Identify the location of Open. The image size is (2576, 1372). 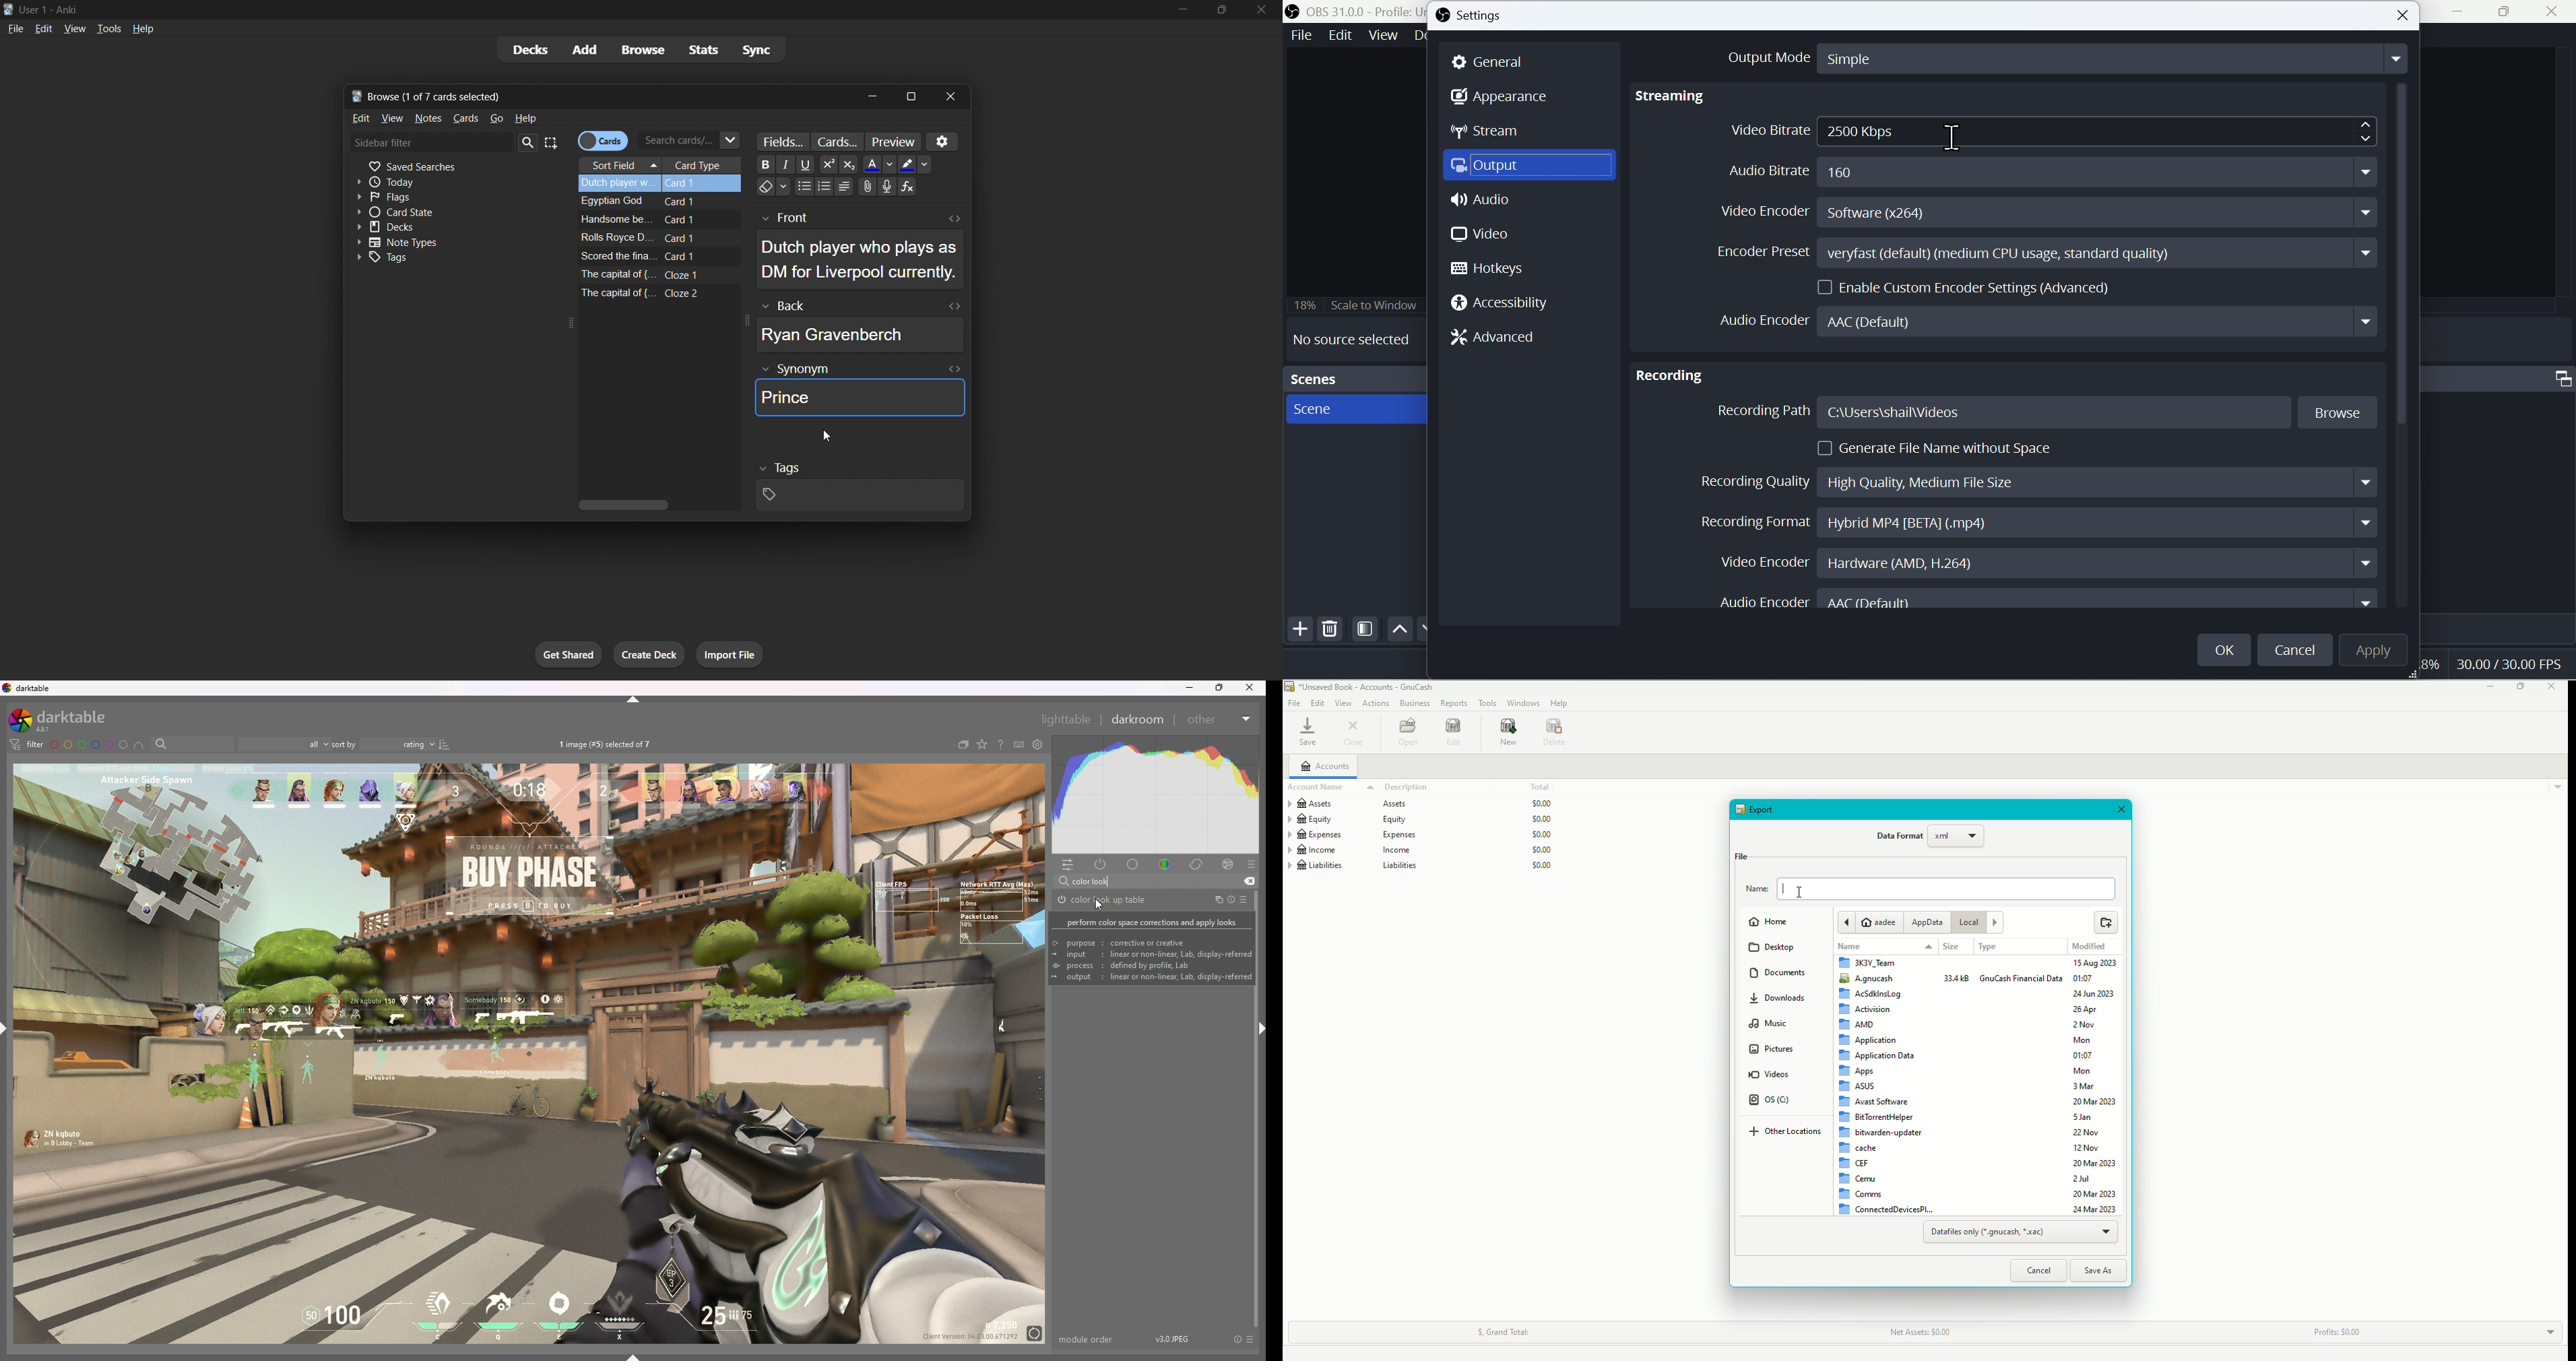
(1407, 733).